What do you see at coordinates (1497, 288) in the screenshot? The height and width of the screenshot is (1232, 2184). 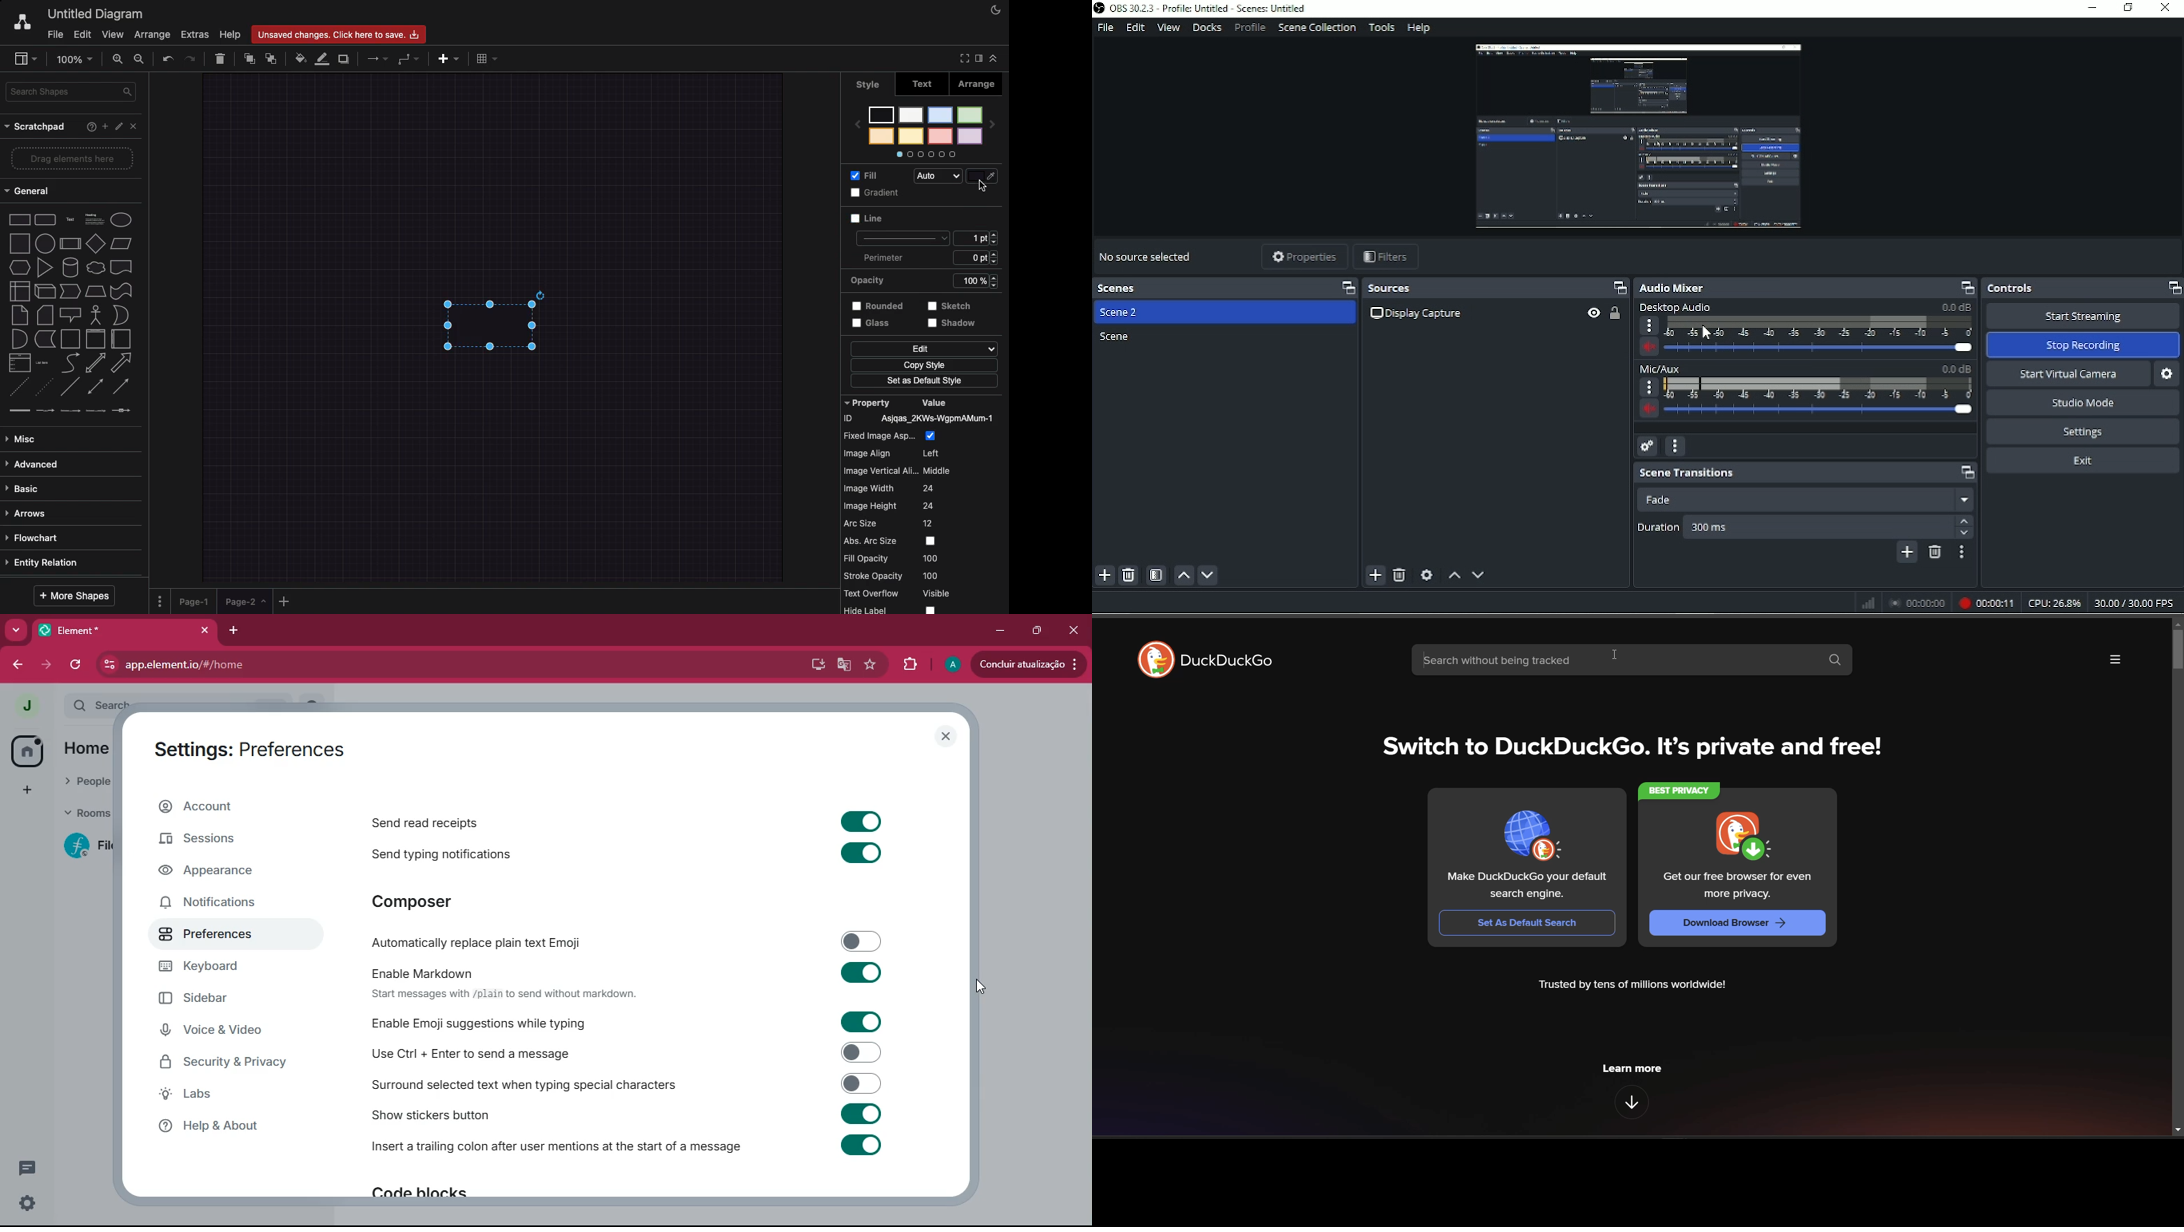 I see `Sources` at bounding box center [1497, 288].